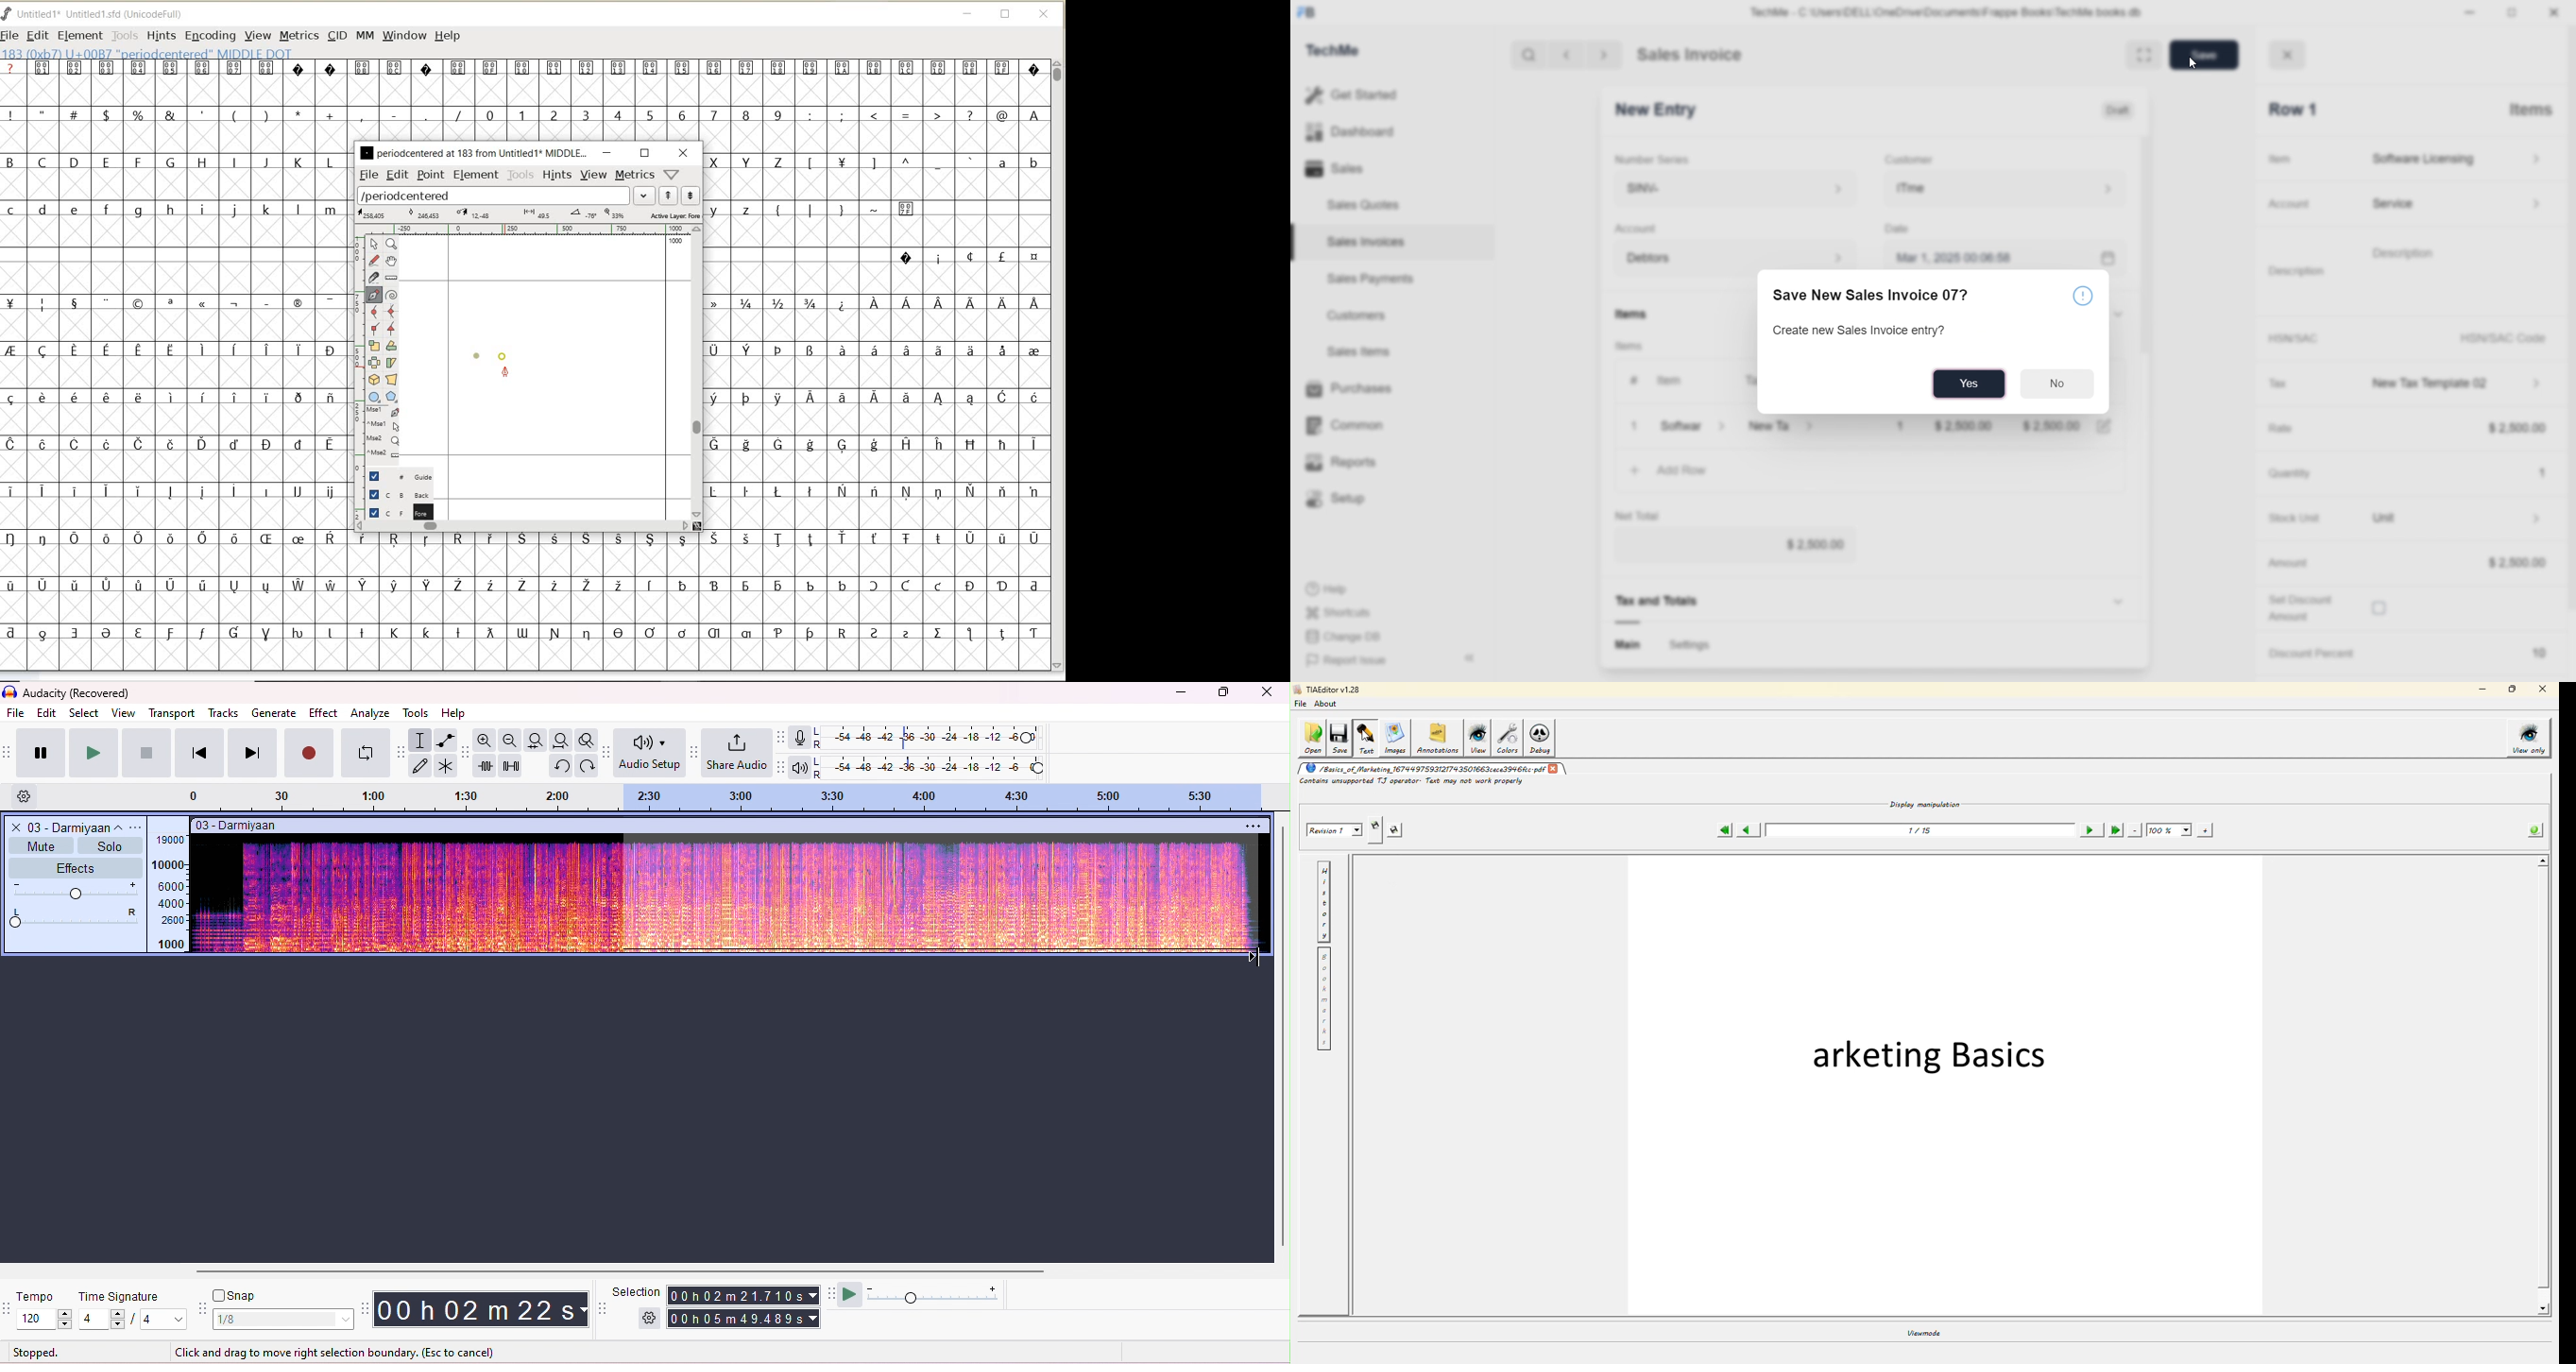  I want to click on snap, so click(236, 1297).